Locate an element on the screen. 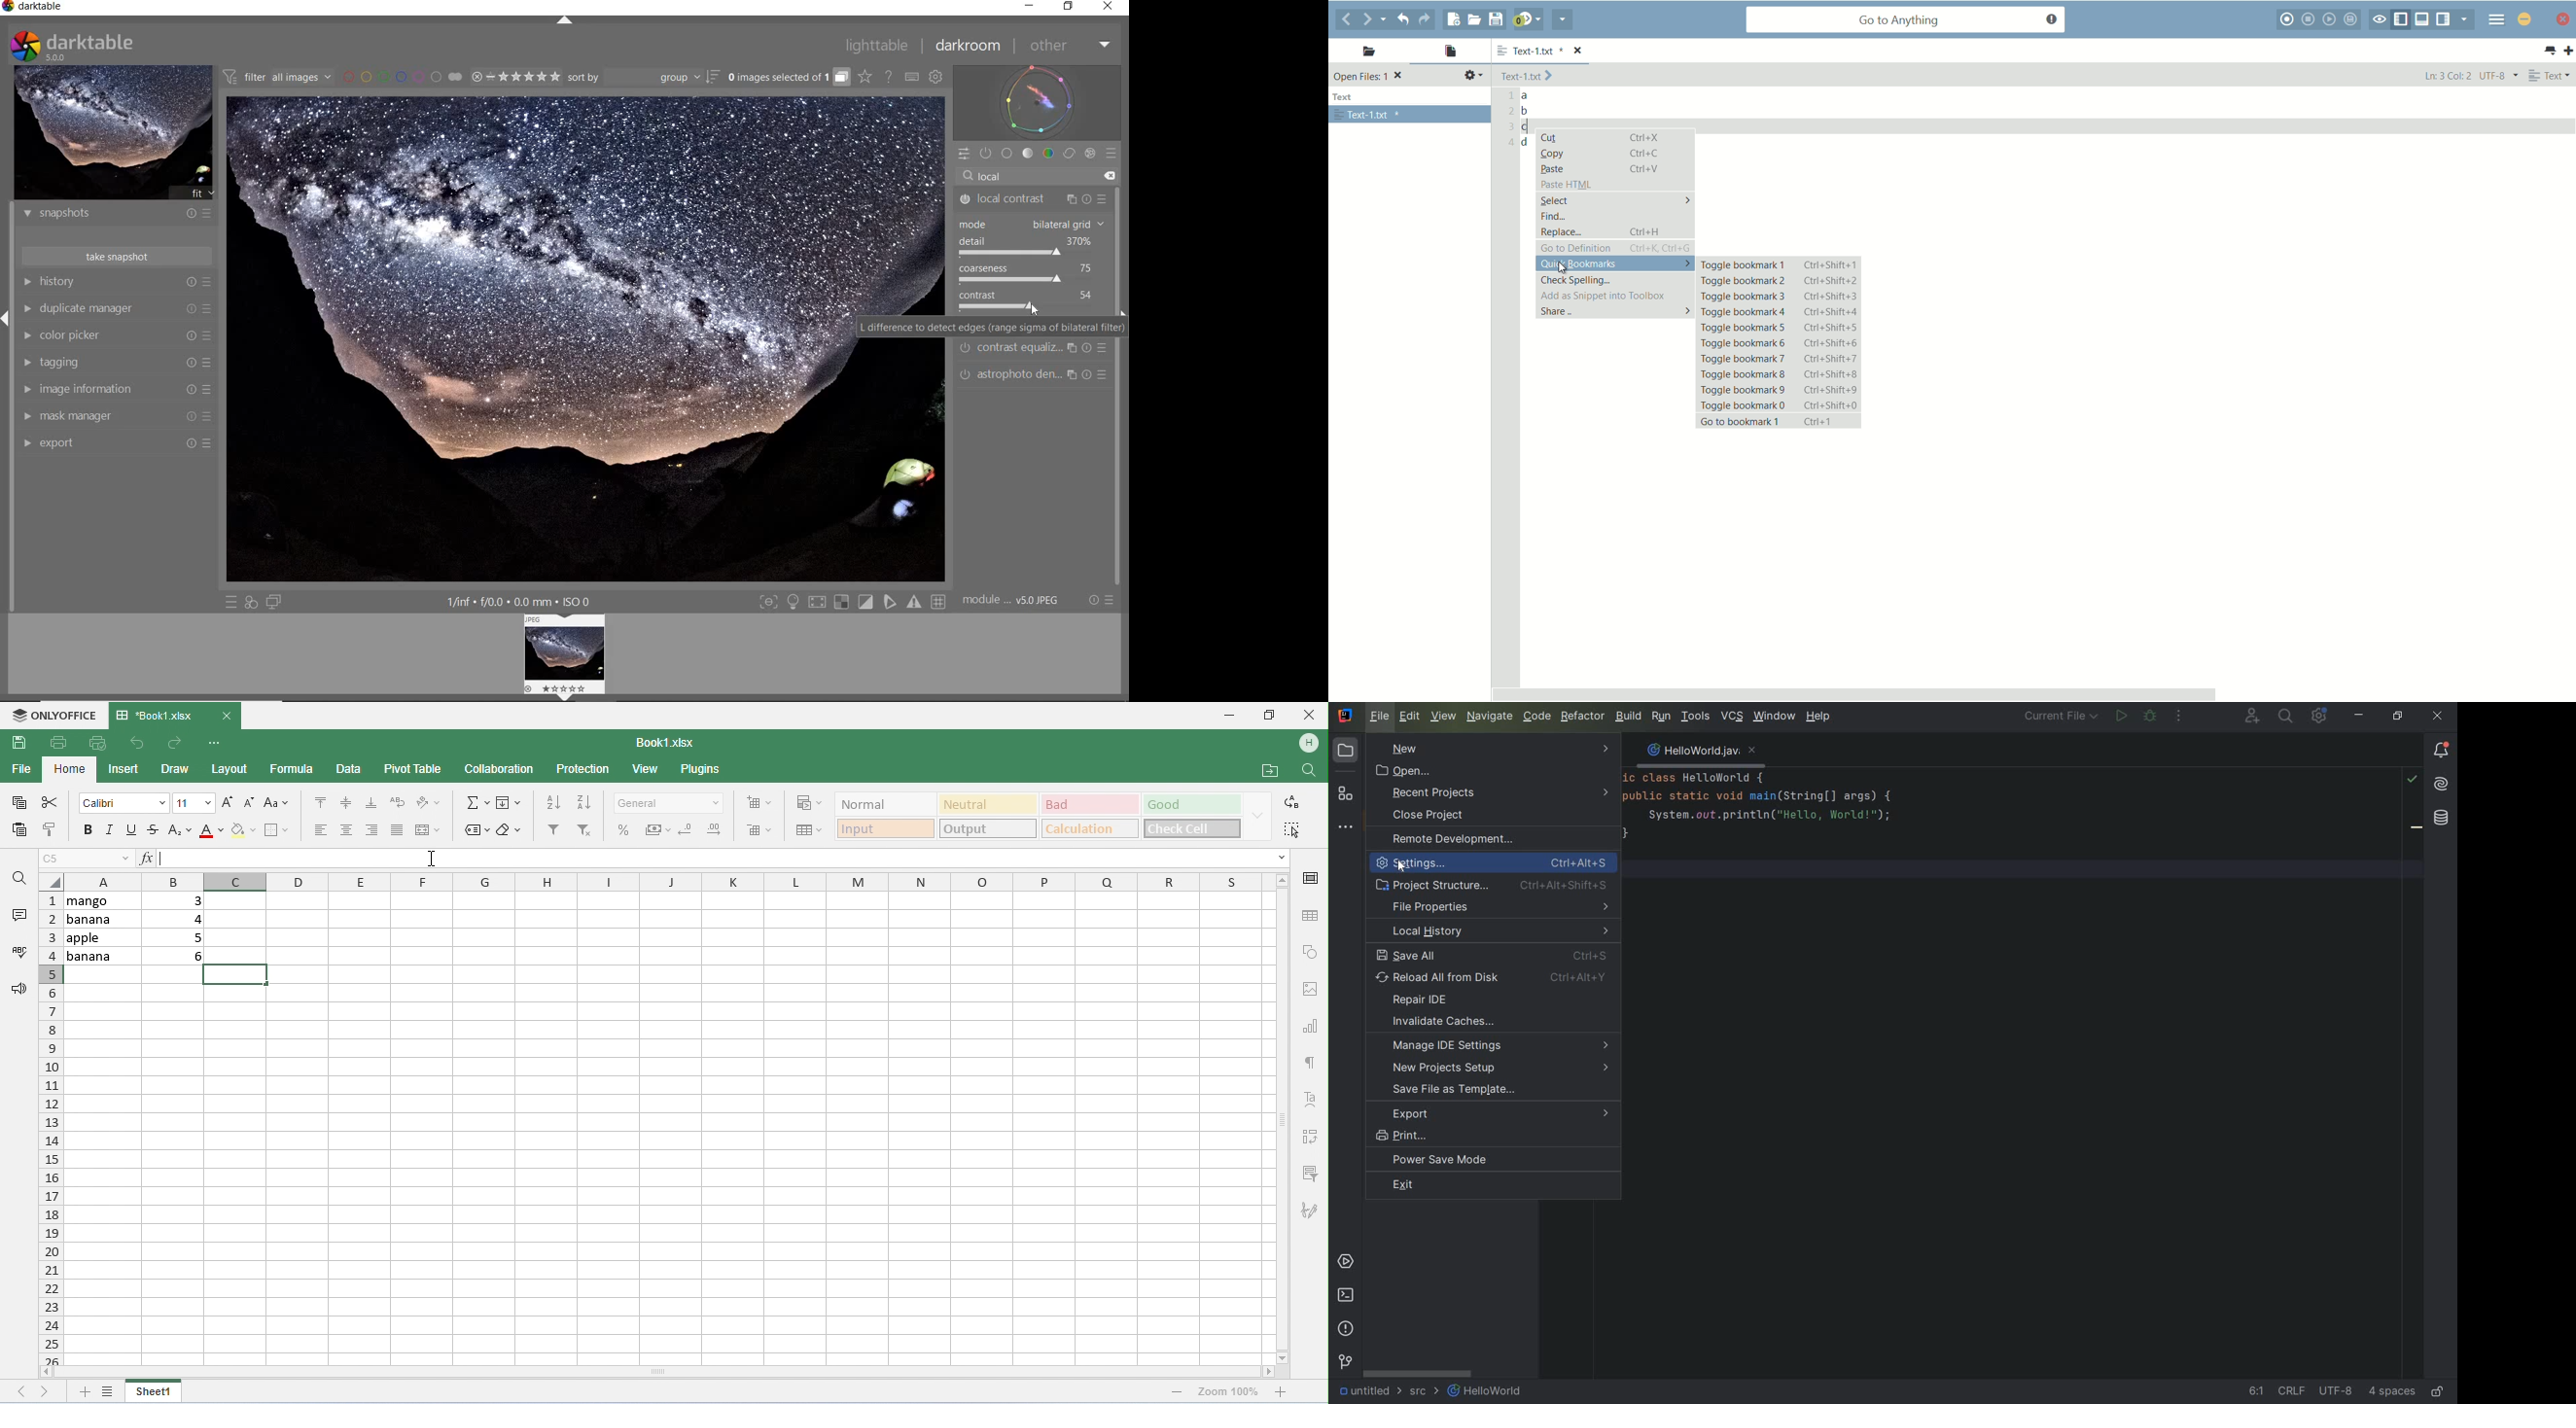 Image resolution: width=2576 pixels, height=1428 pixels. reset parameters is located at coordinates (1107, 347).